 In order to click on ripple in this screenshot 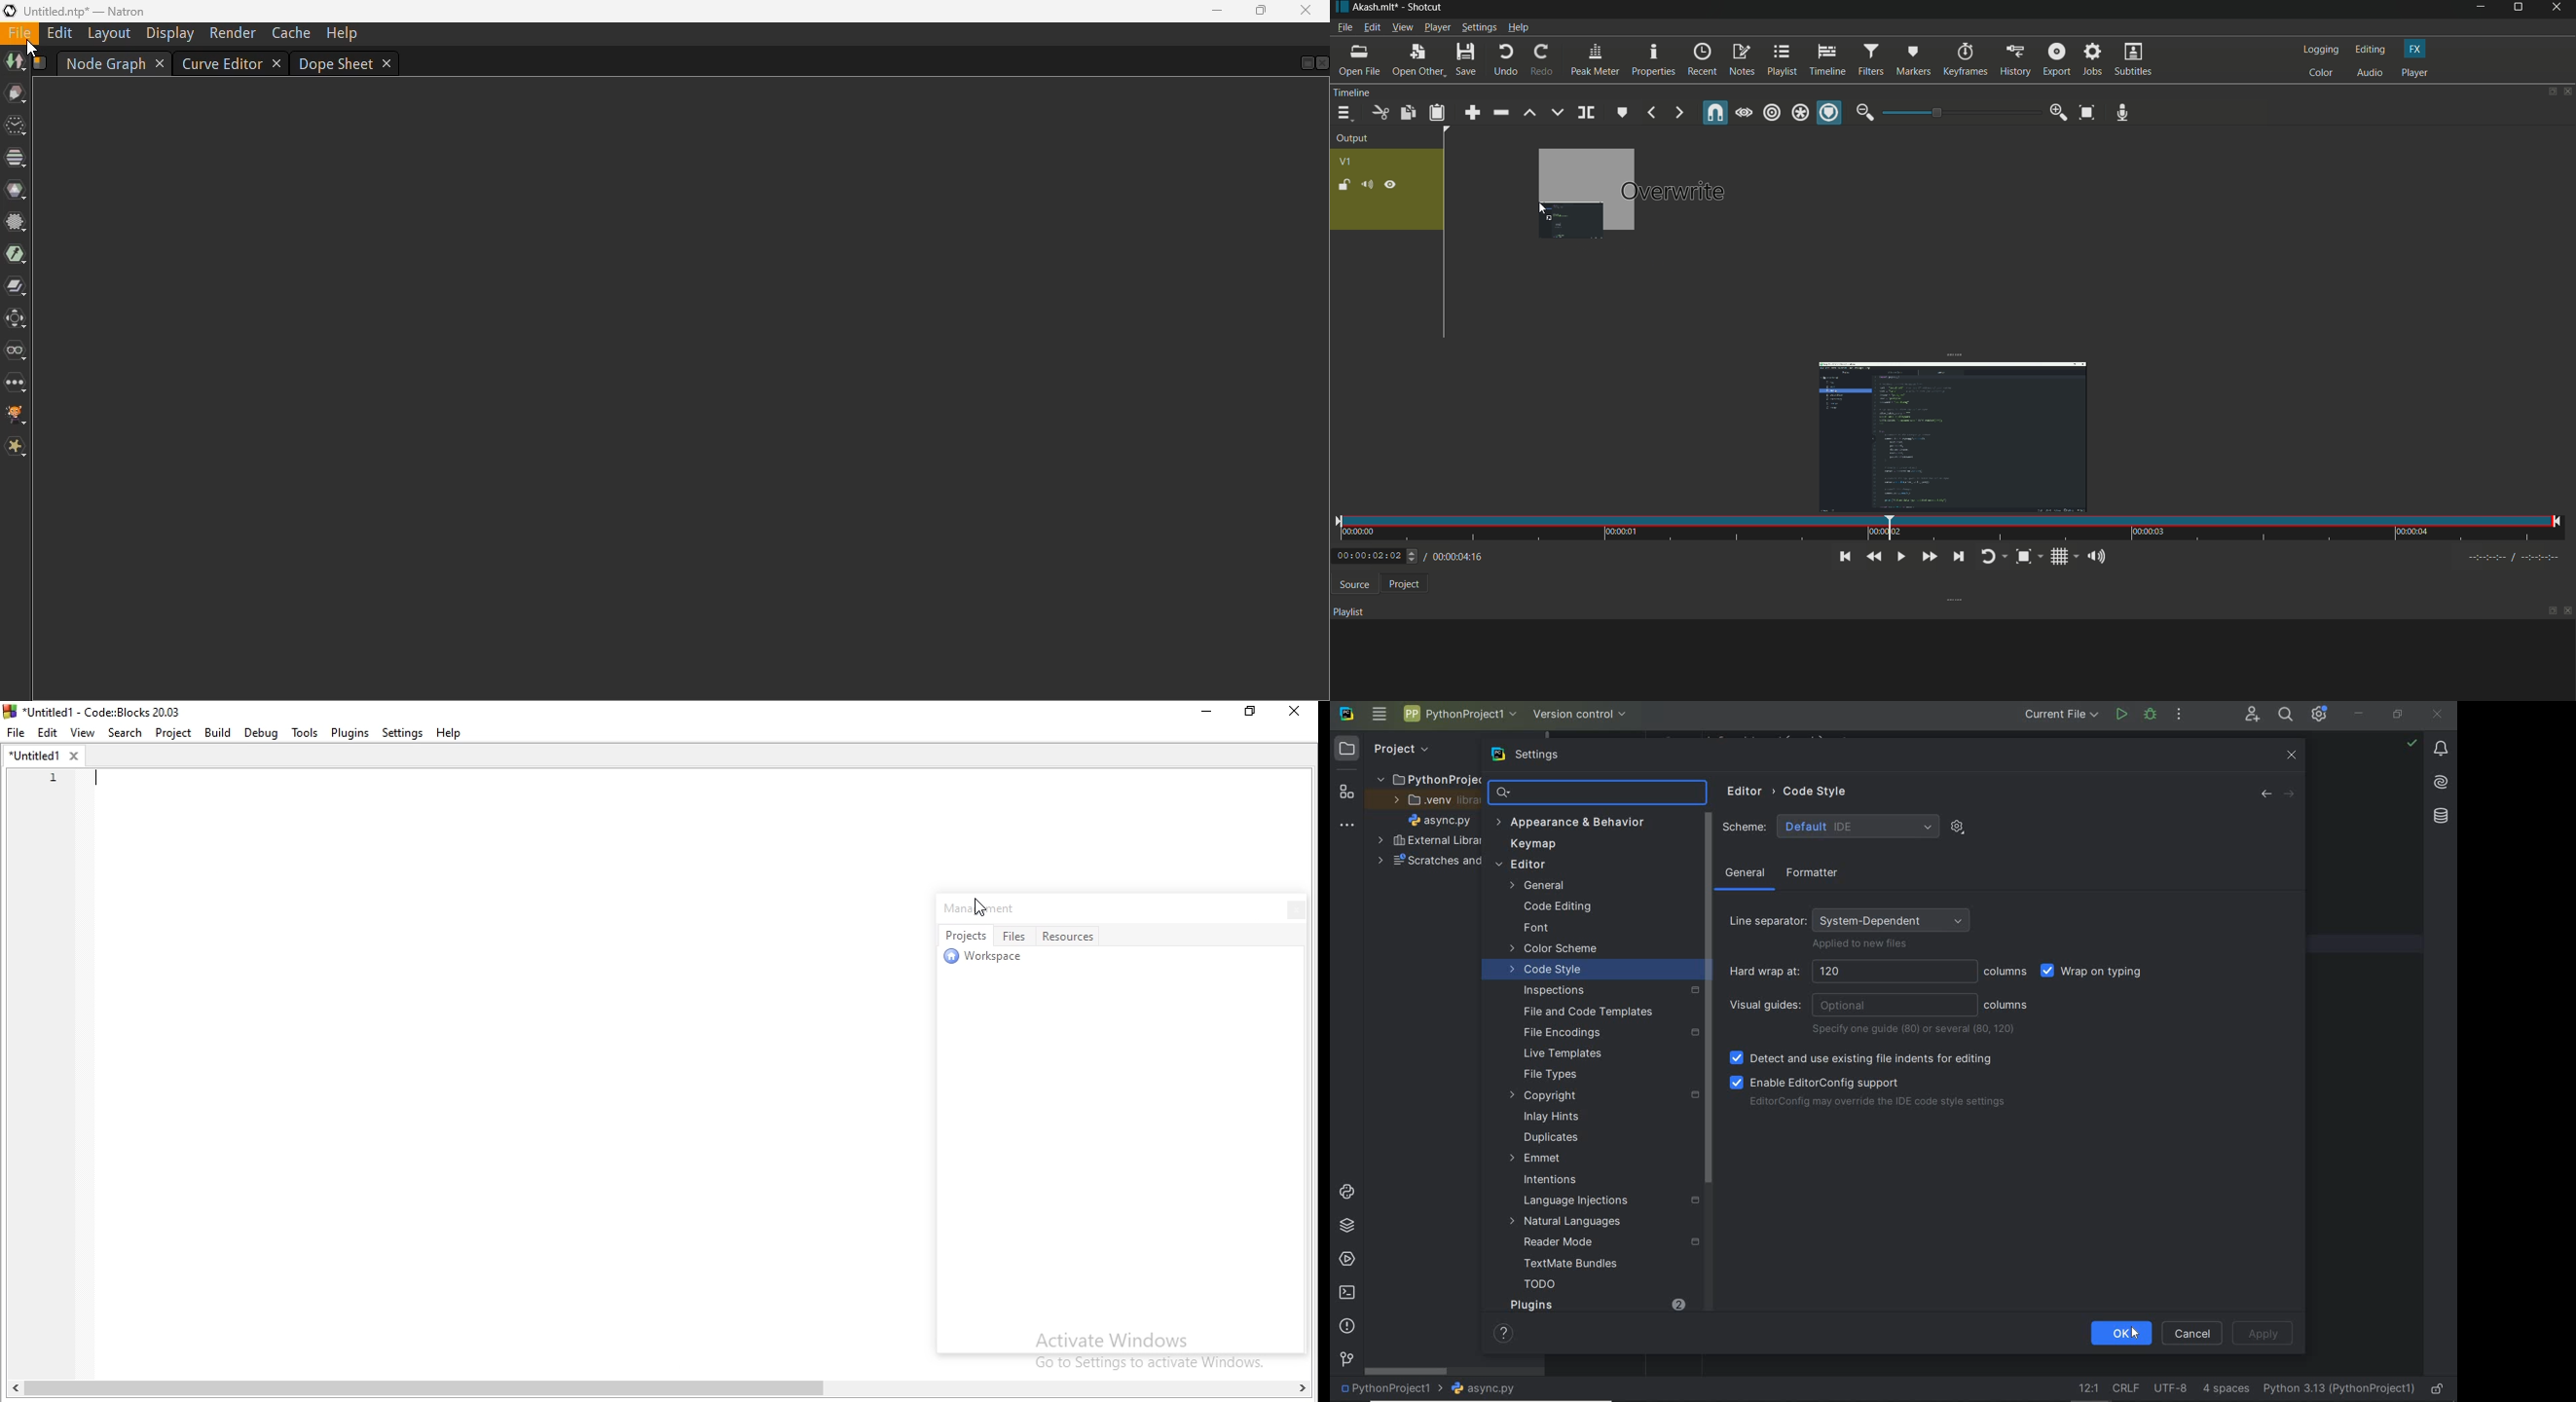, I will do `click(1773, 114)`.